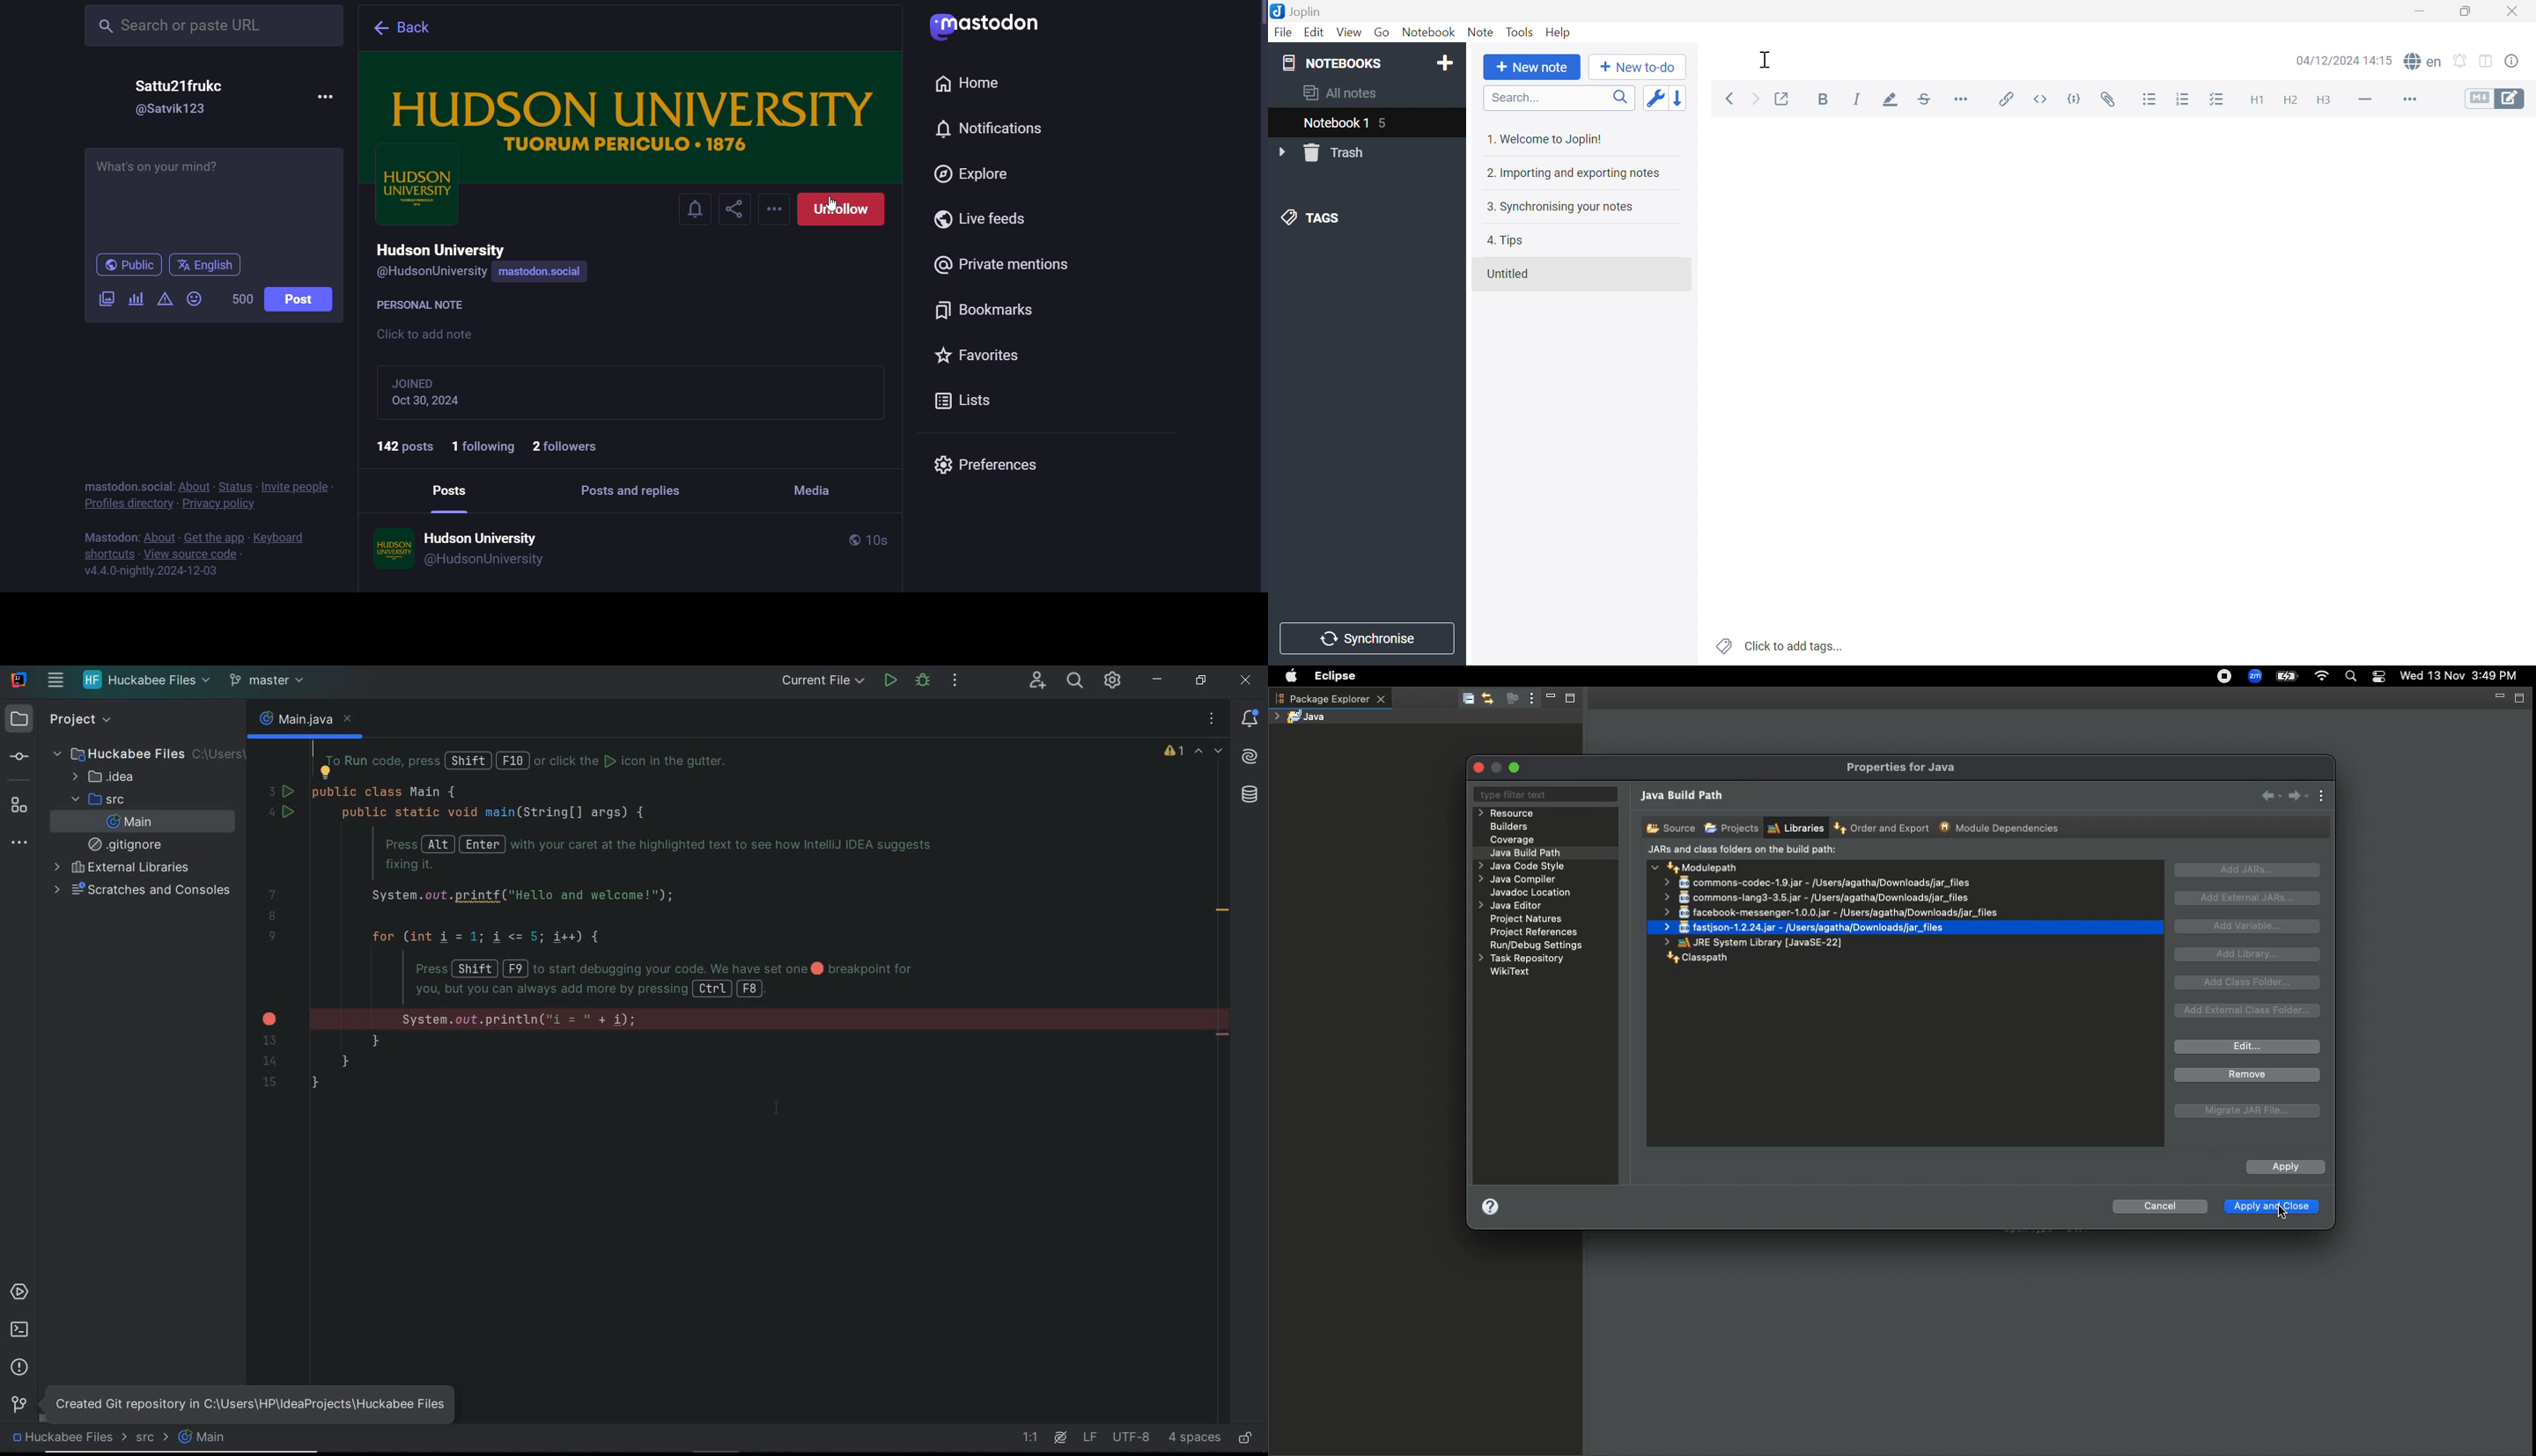 Image resolution: width=2548 pixels, height=1456 pixels. What do you see at coordinates (1445, 65) in the screenshot?
I see `Add notebook` at bounding box center [1445, 65].